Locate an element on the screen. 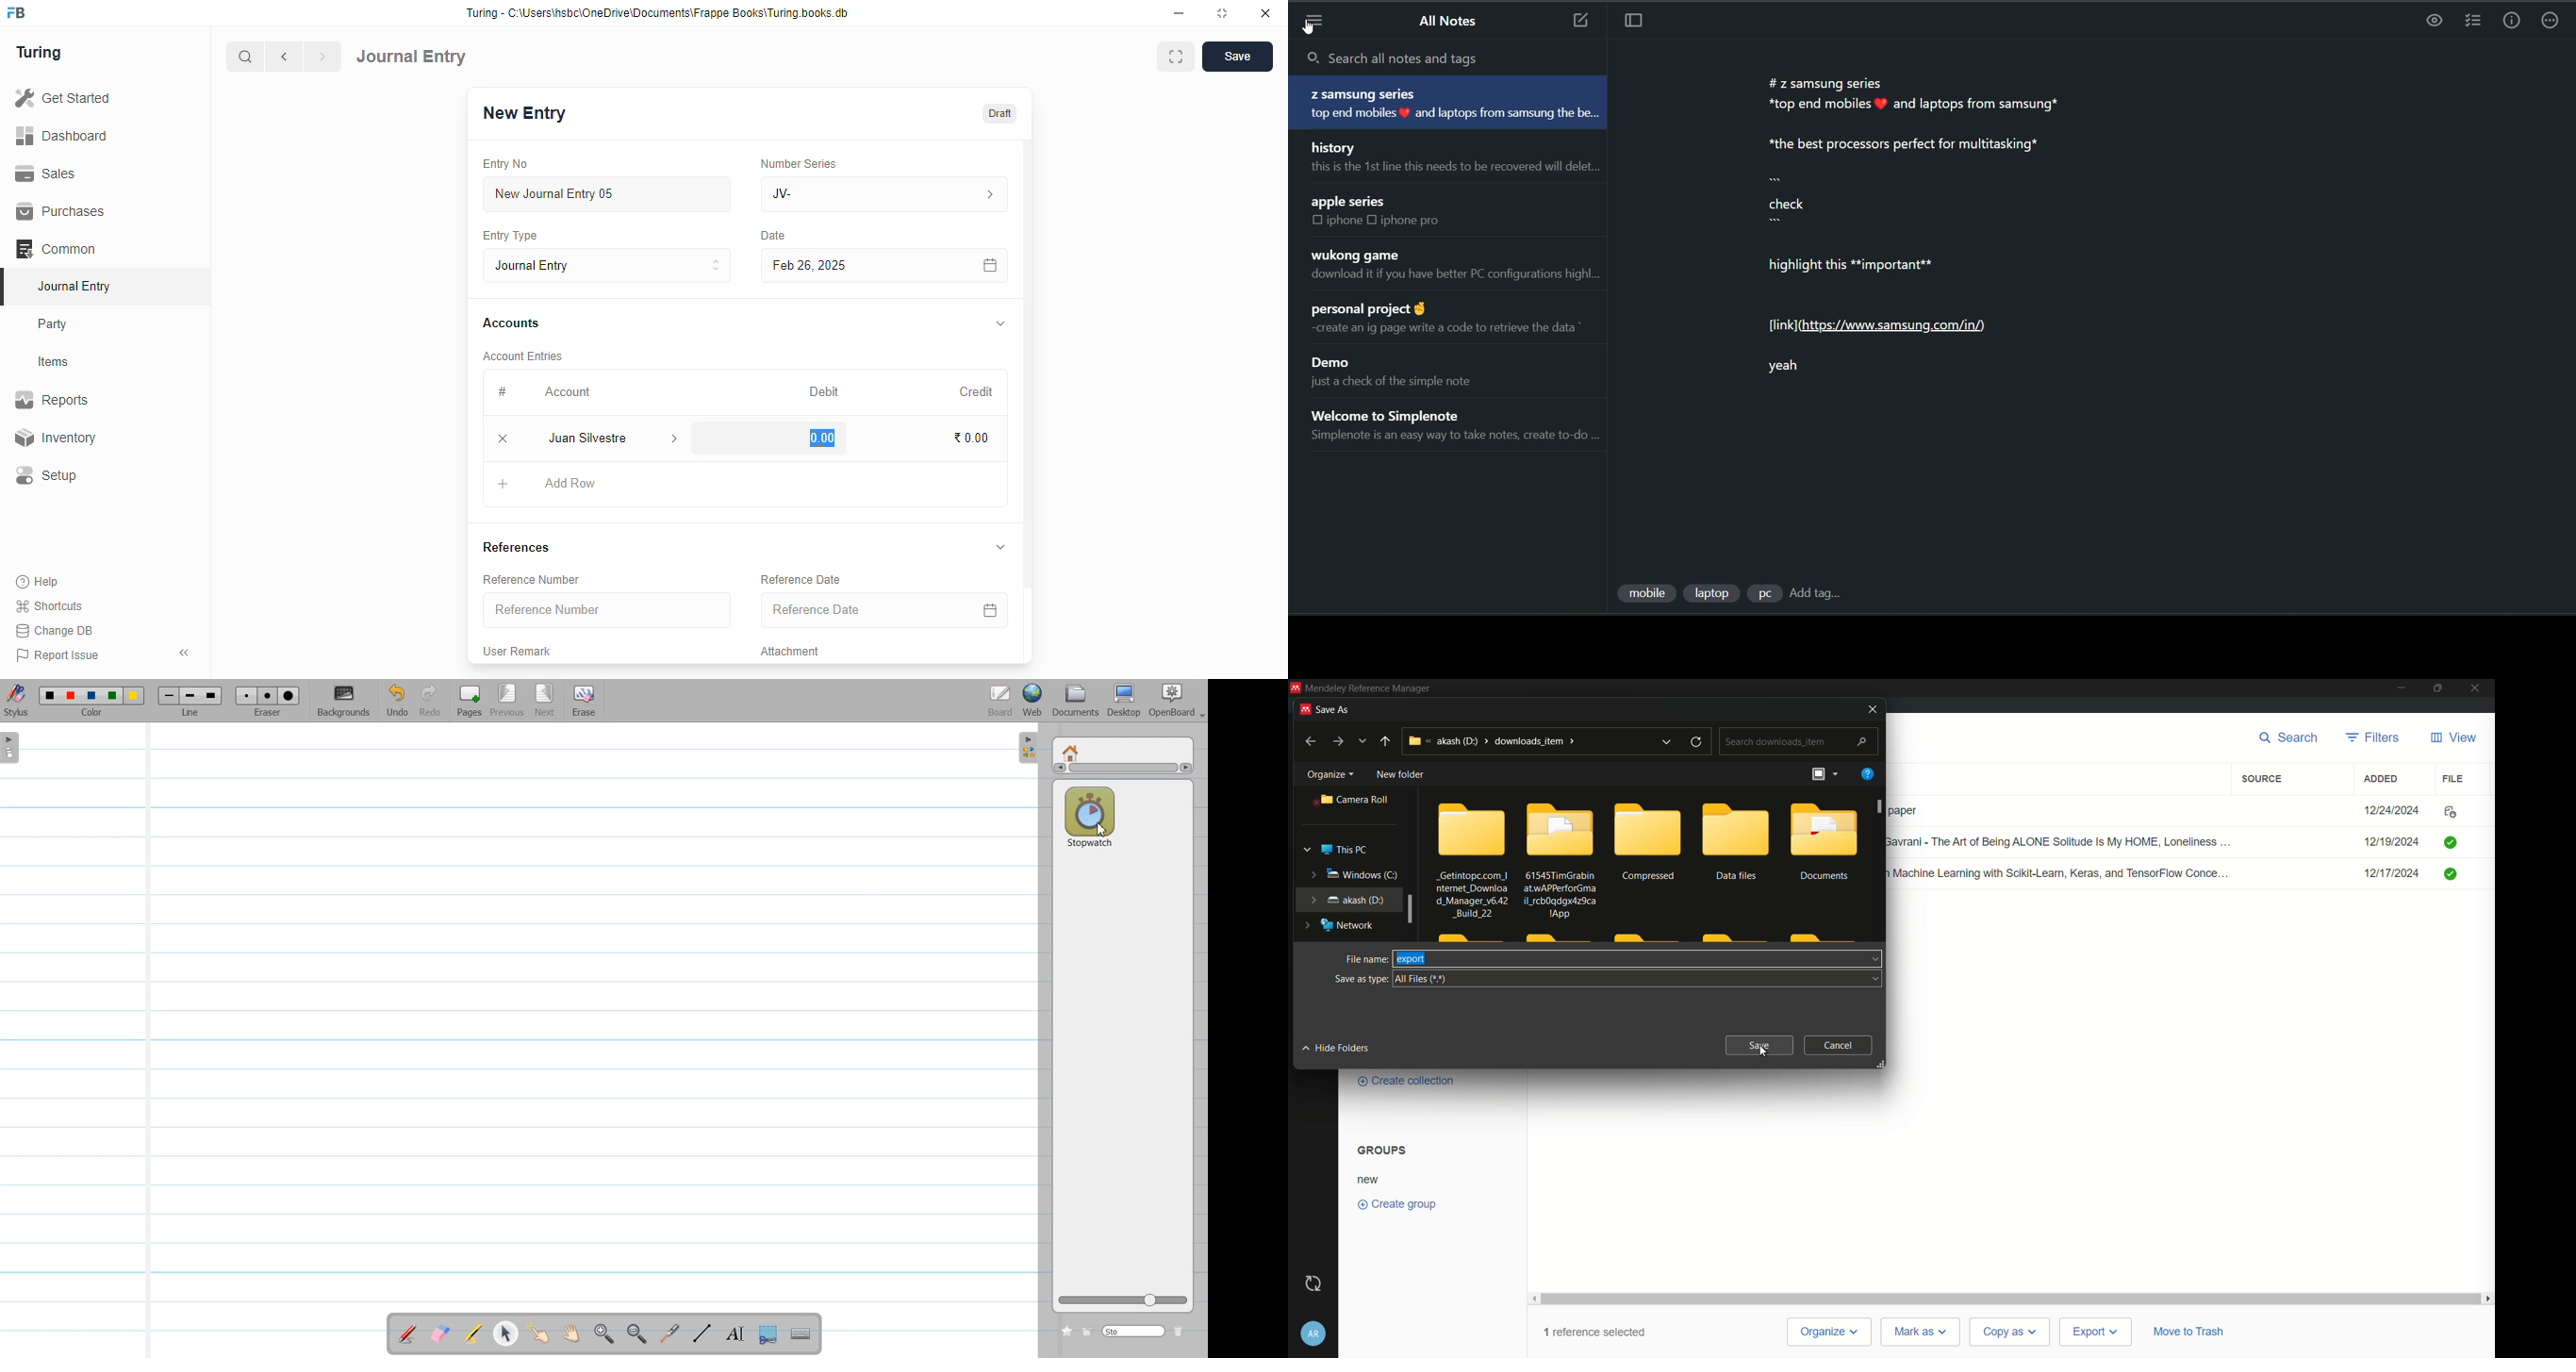 Image resolution: width=2576 pixels, height=1372 pixels. add is located at coordinates (504, 487).